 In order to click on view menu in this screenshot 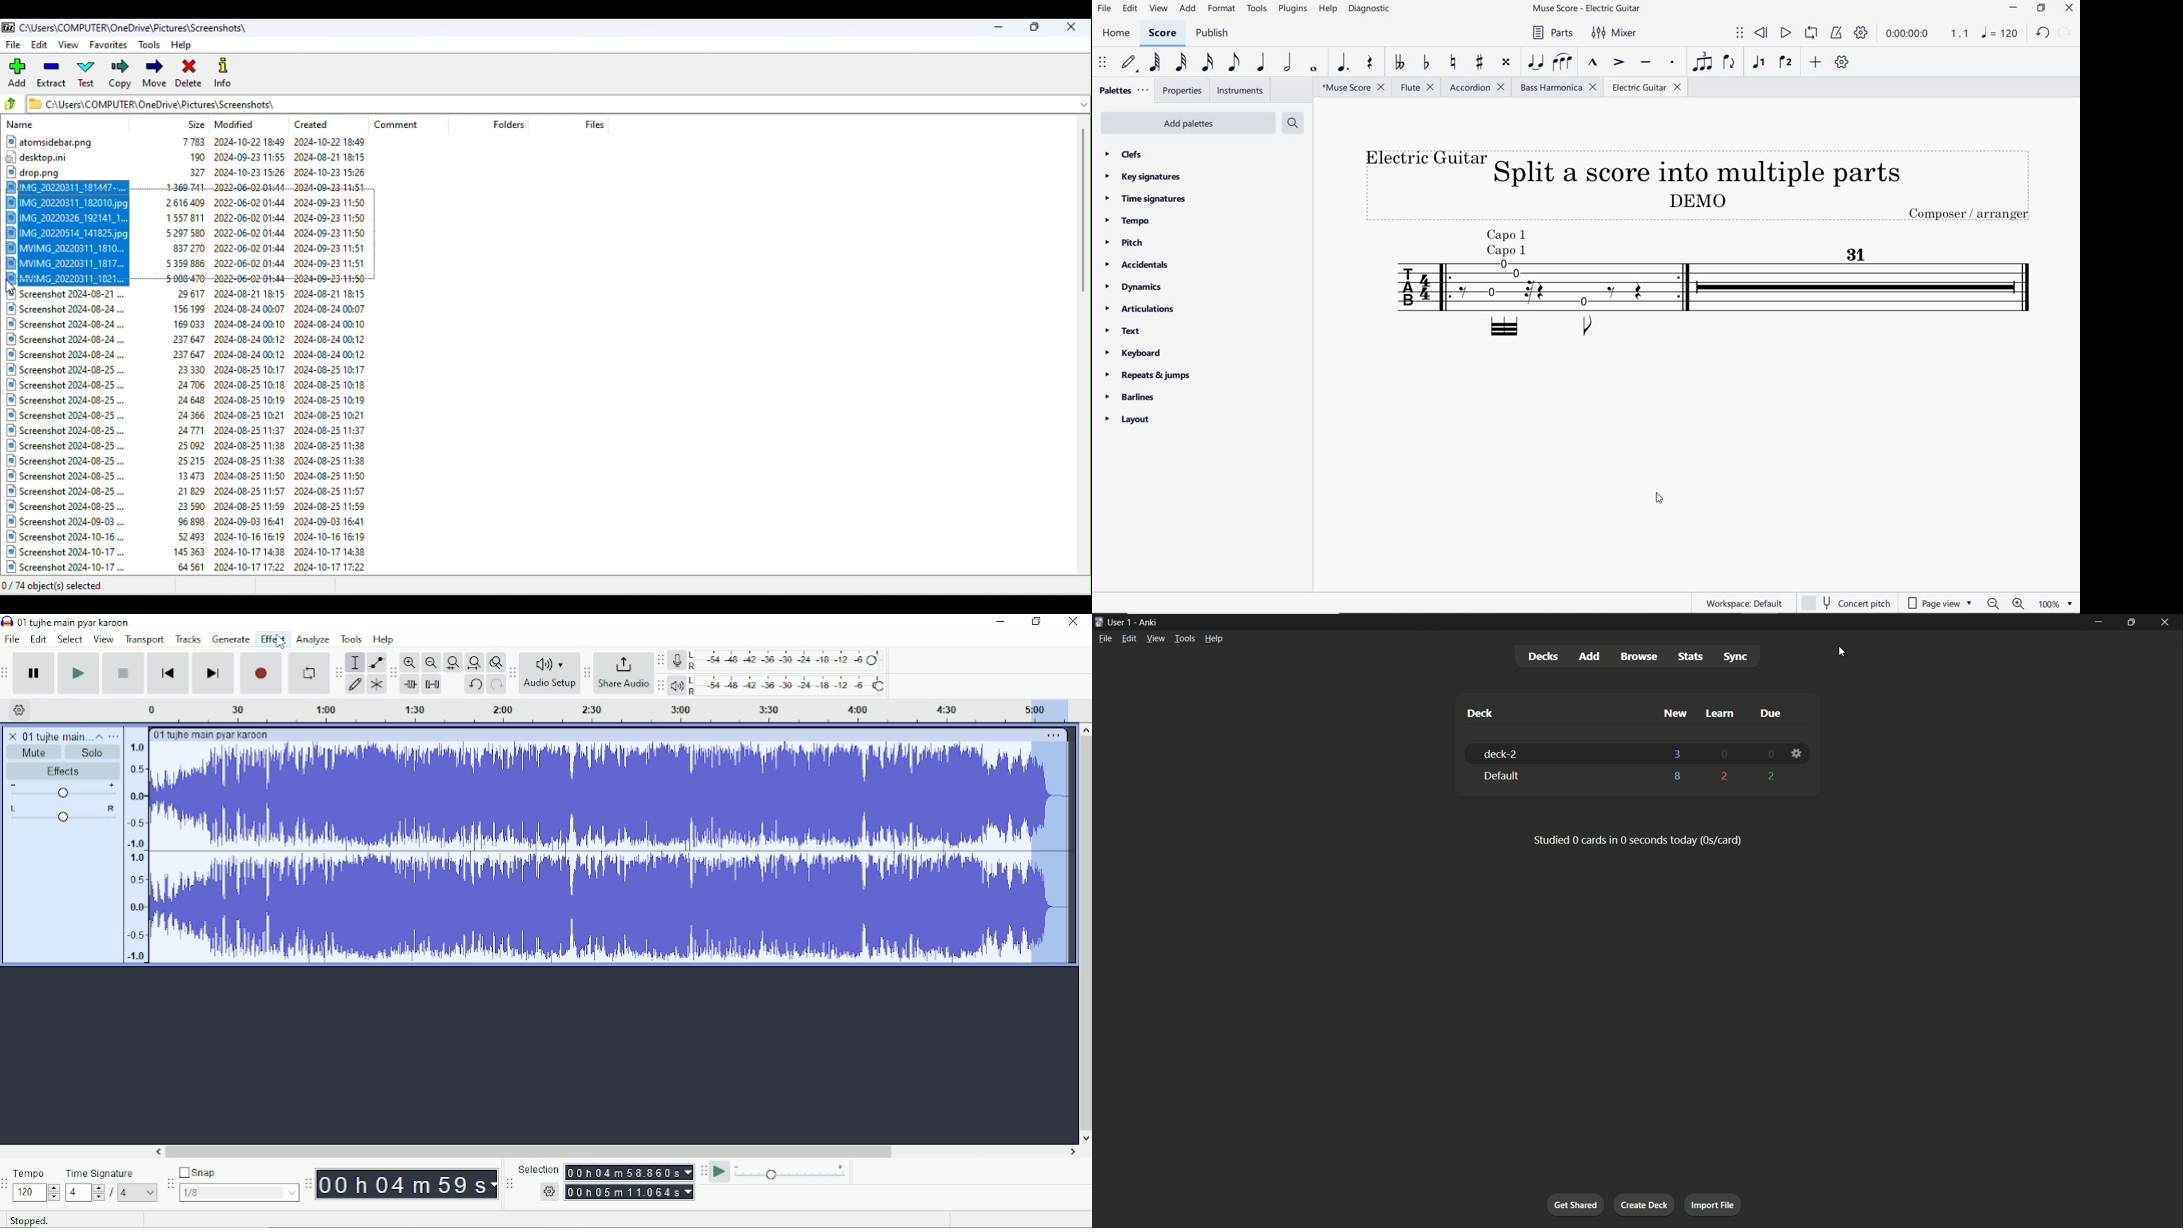, I will do `click(1156, 638)`.